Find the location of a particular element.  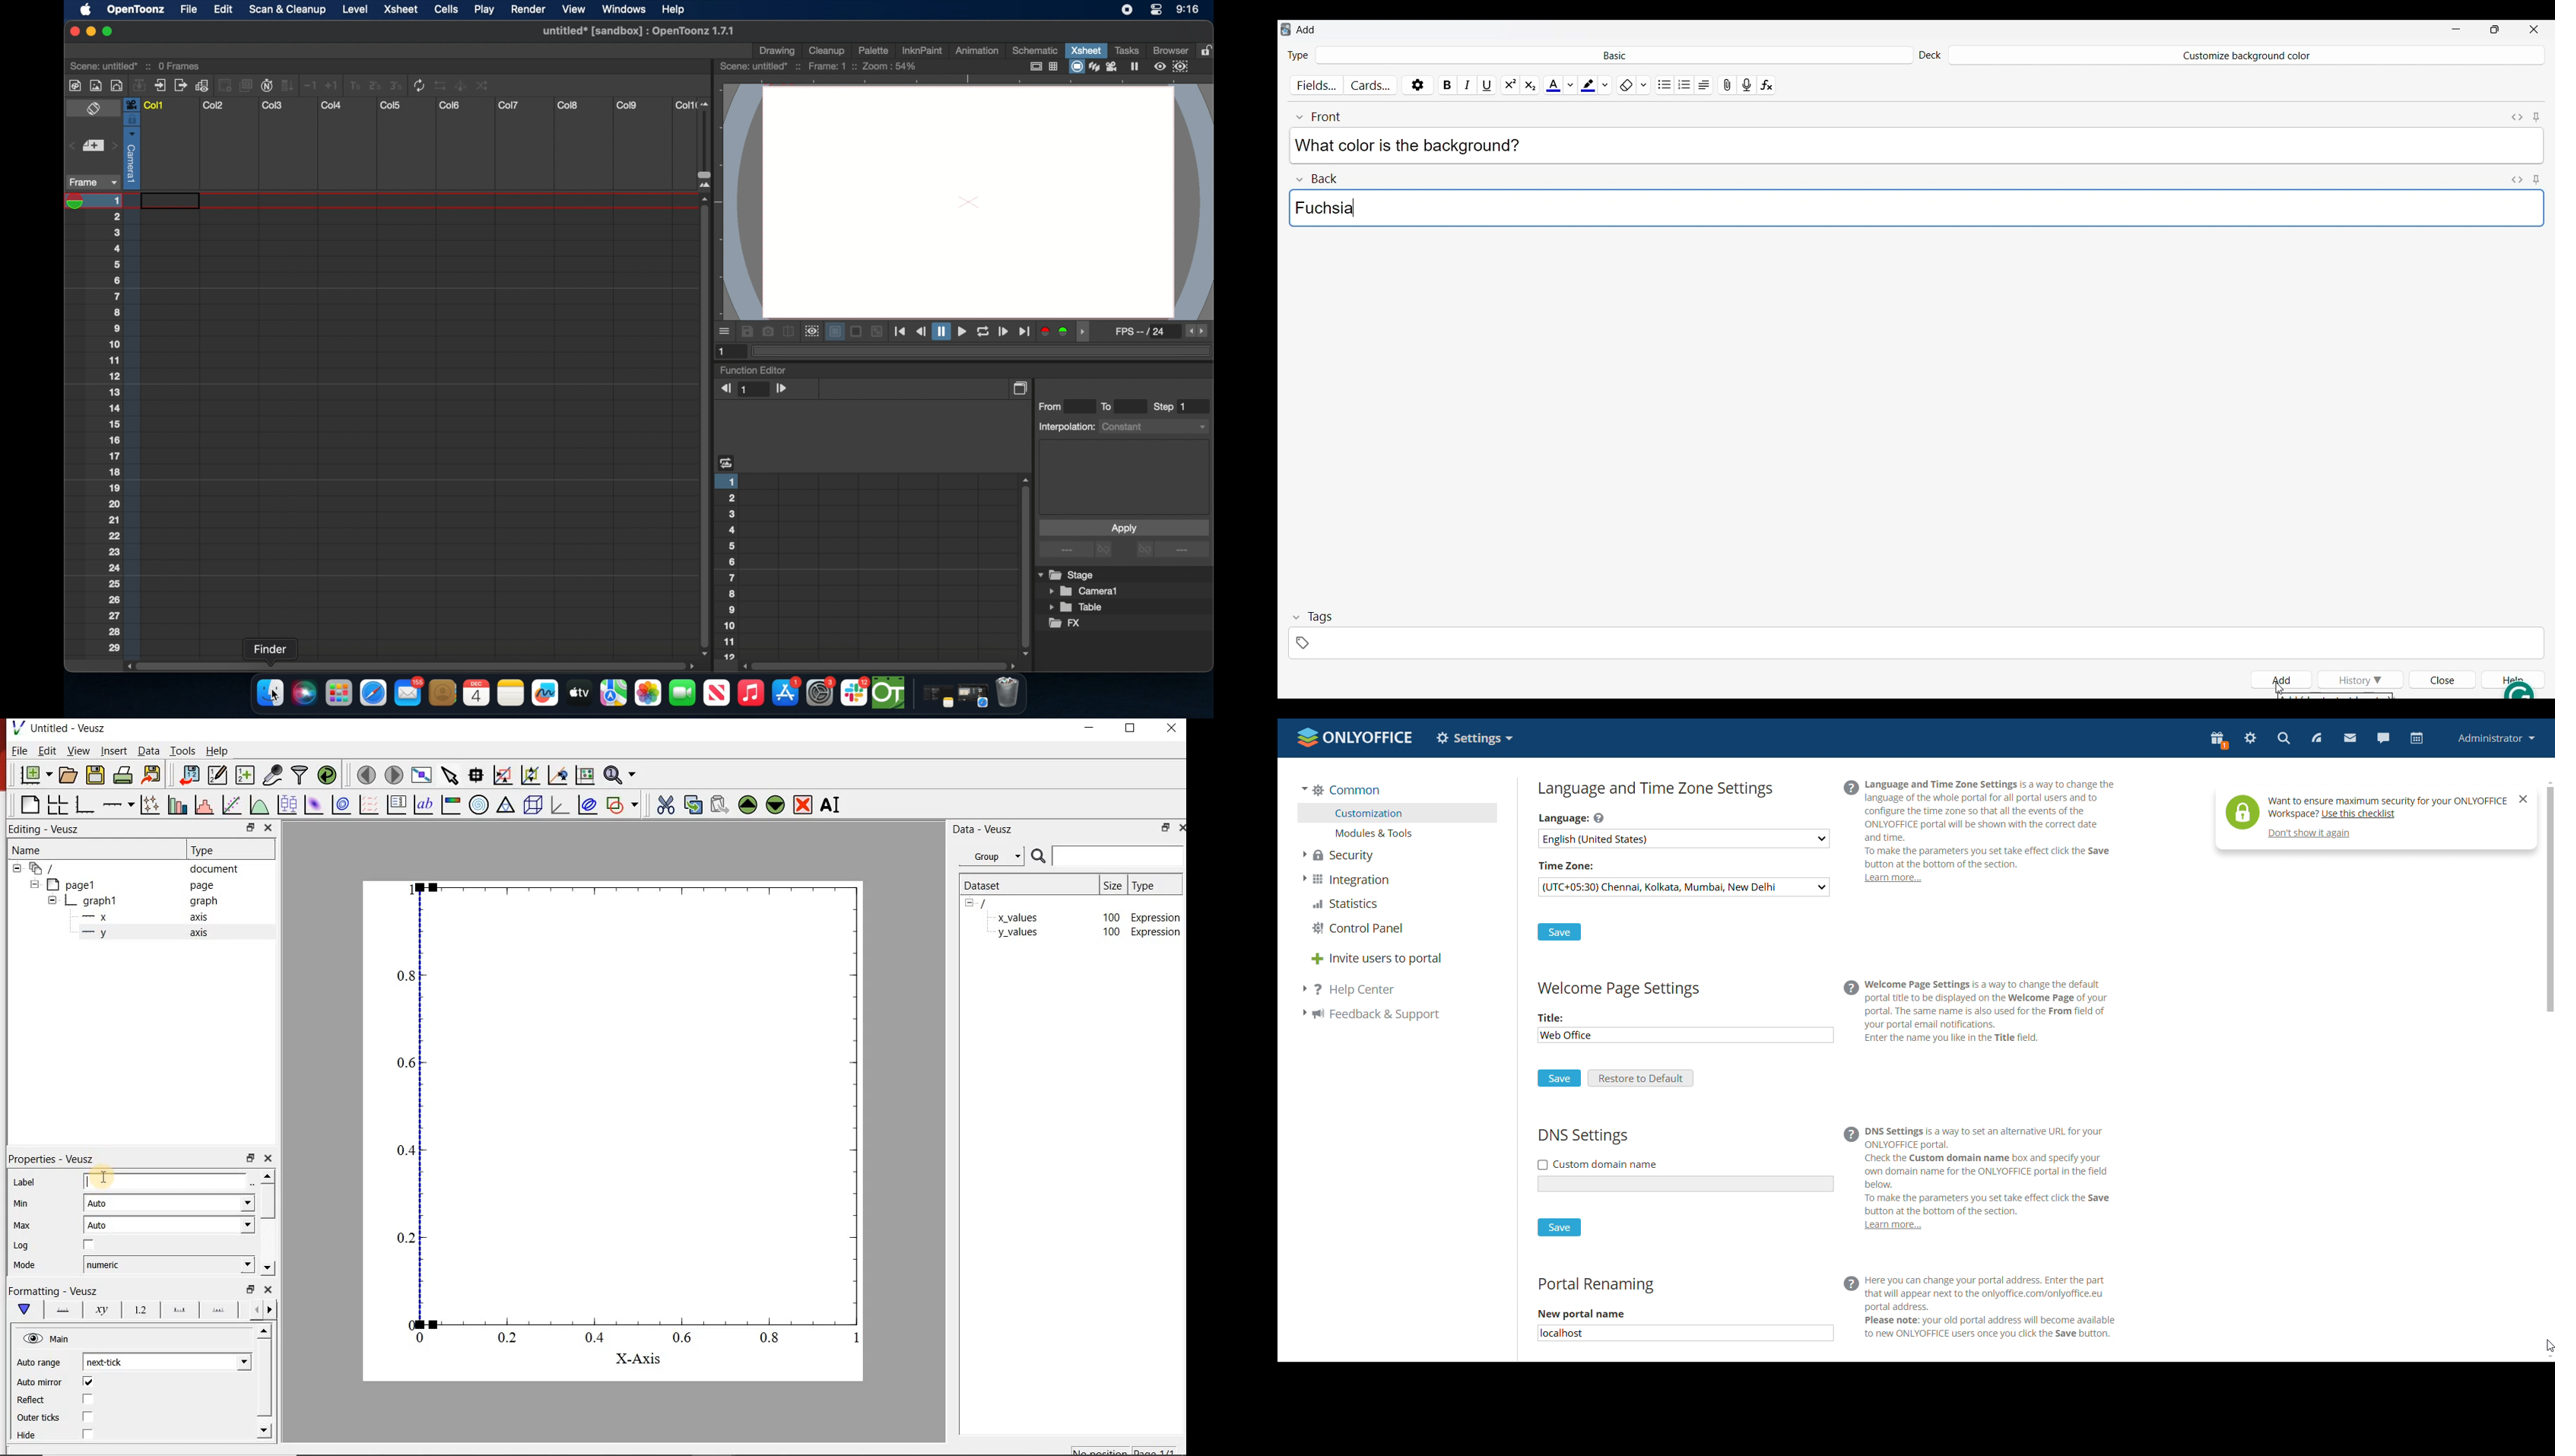

Click to select card type in deck is located at coordinates (1614, 54).